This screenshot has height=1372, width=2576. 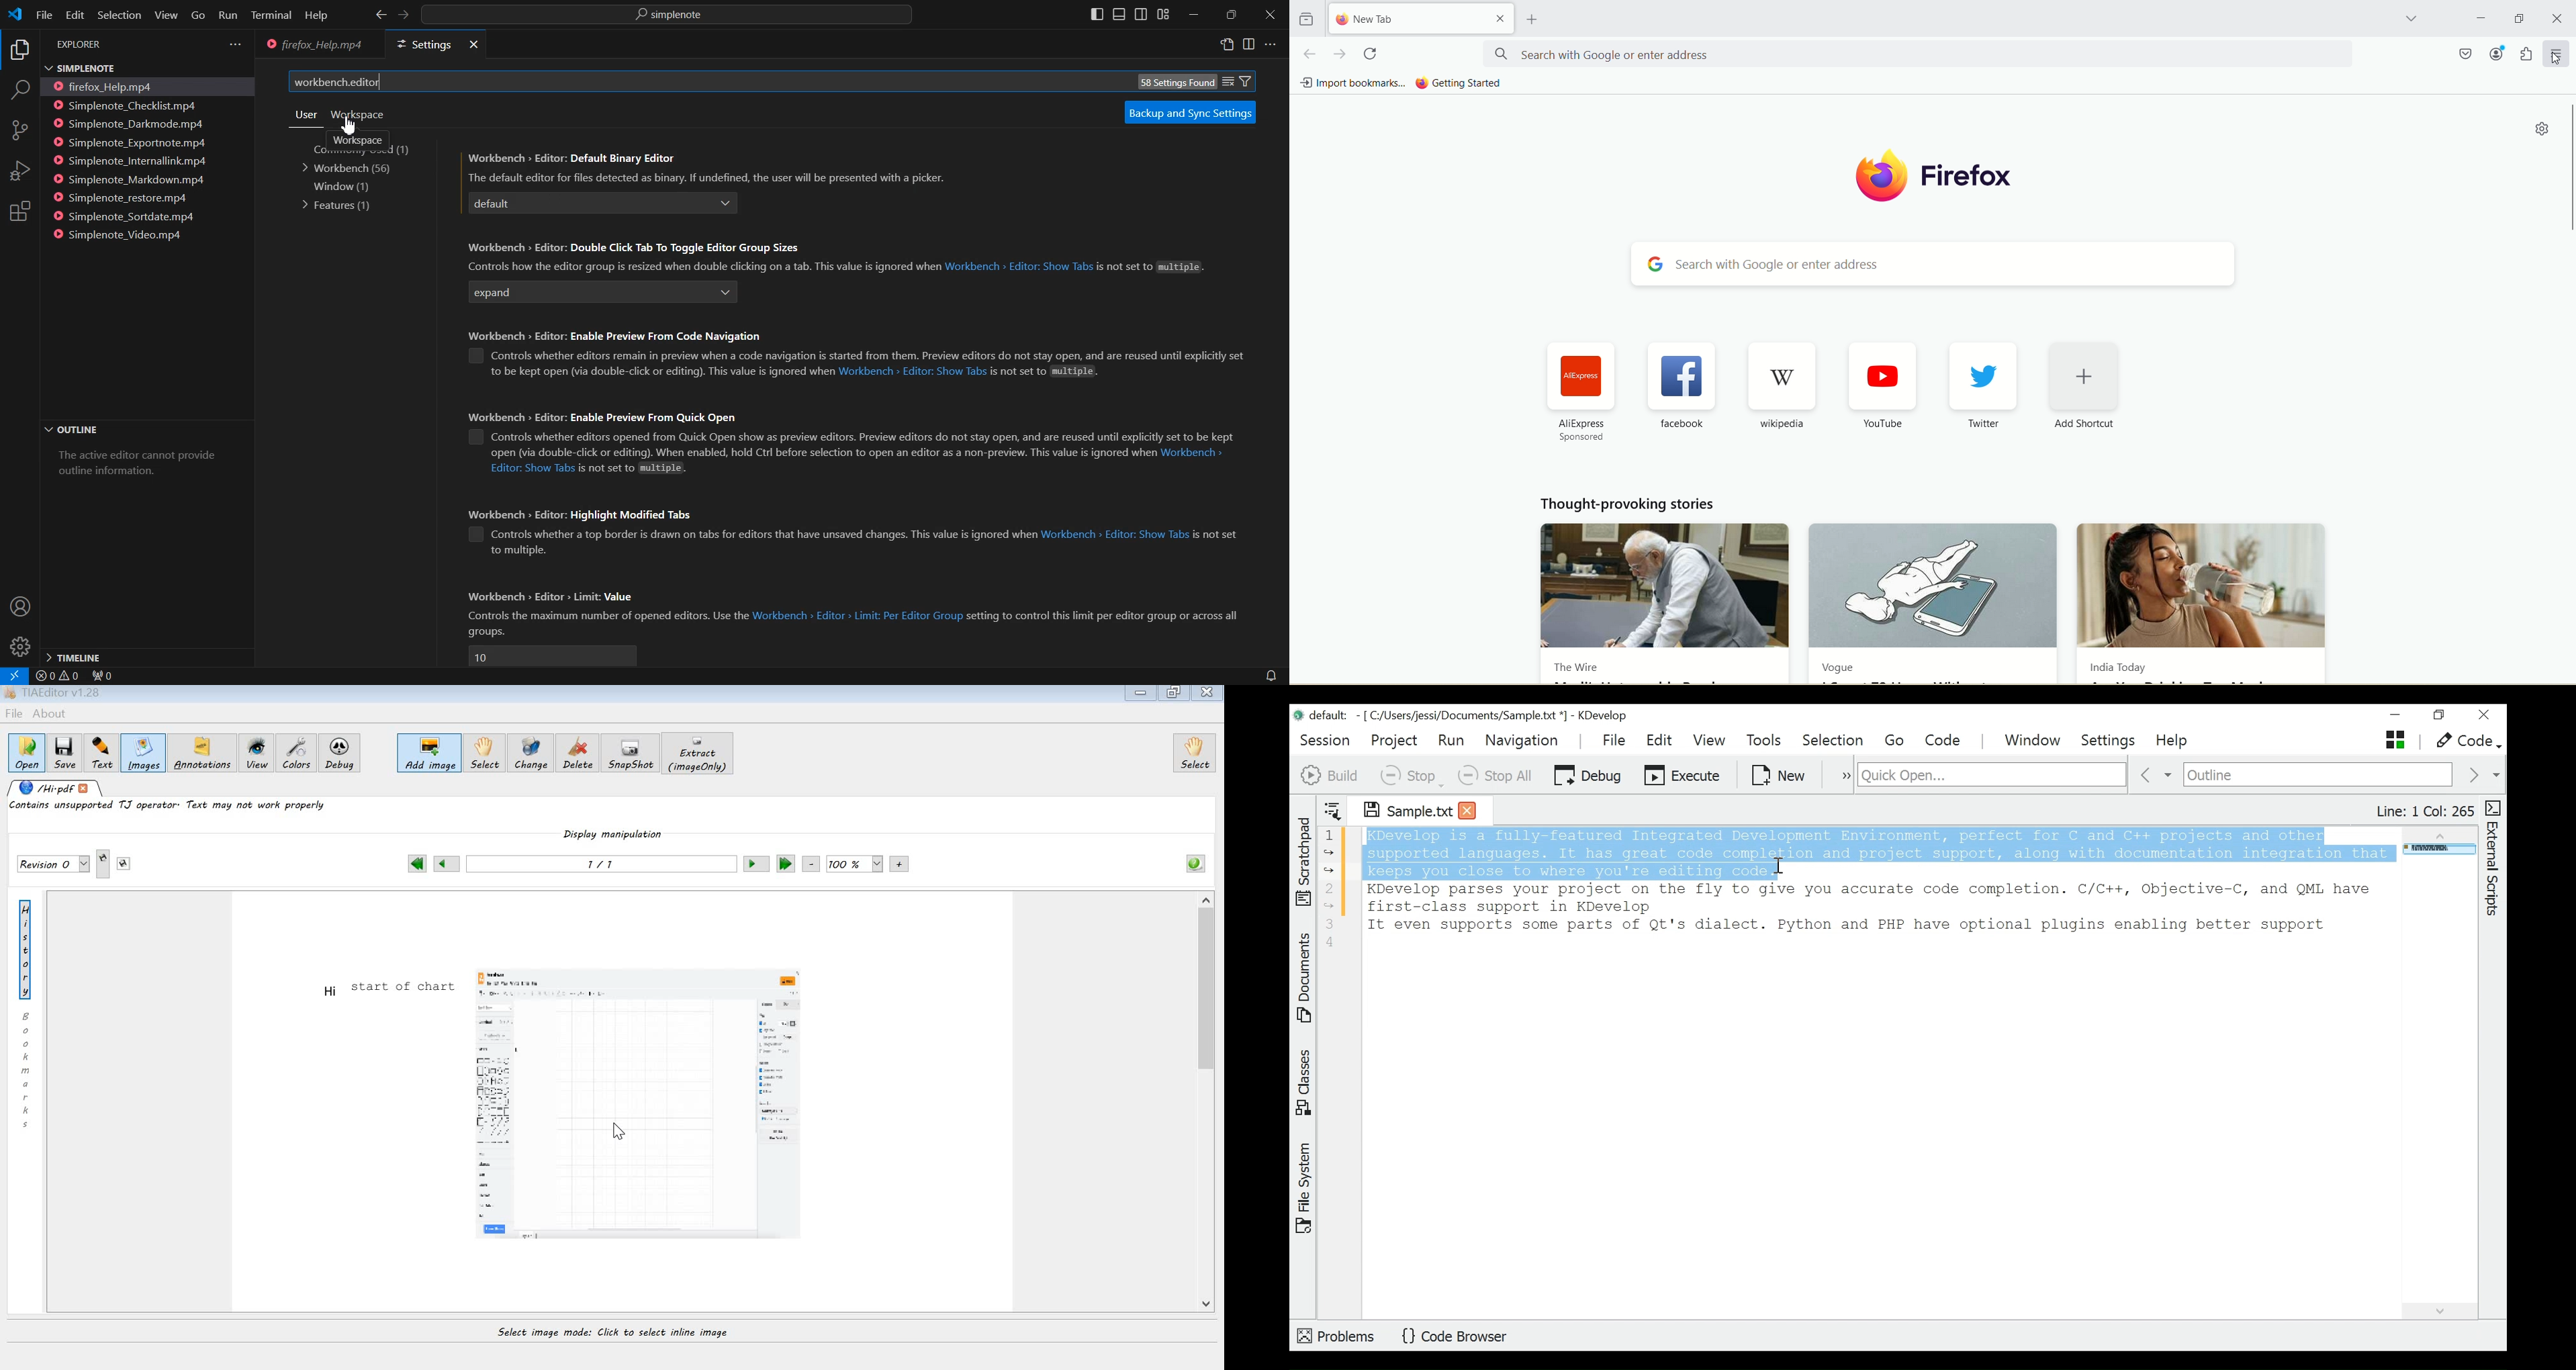 What do you see at coordinates (2557, 17) in the screenshot?
I see `close` at bounding box center [2557, 17].